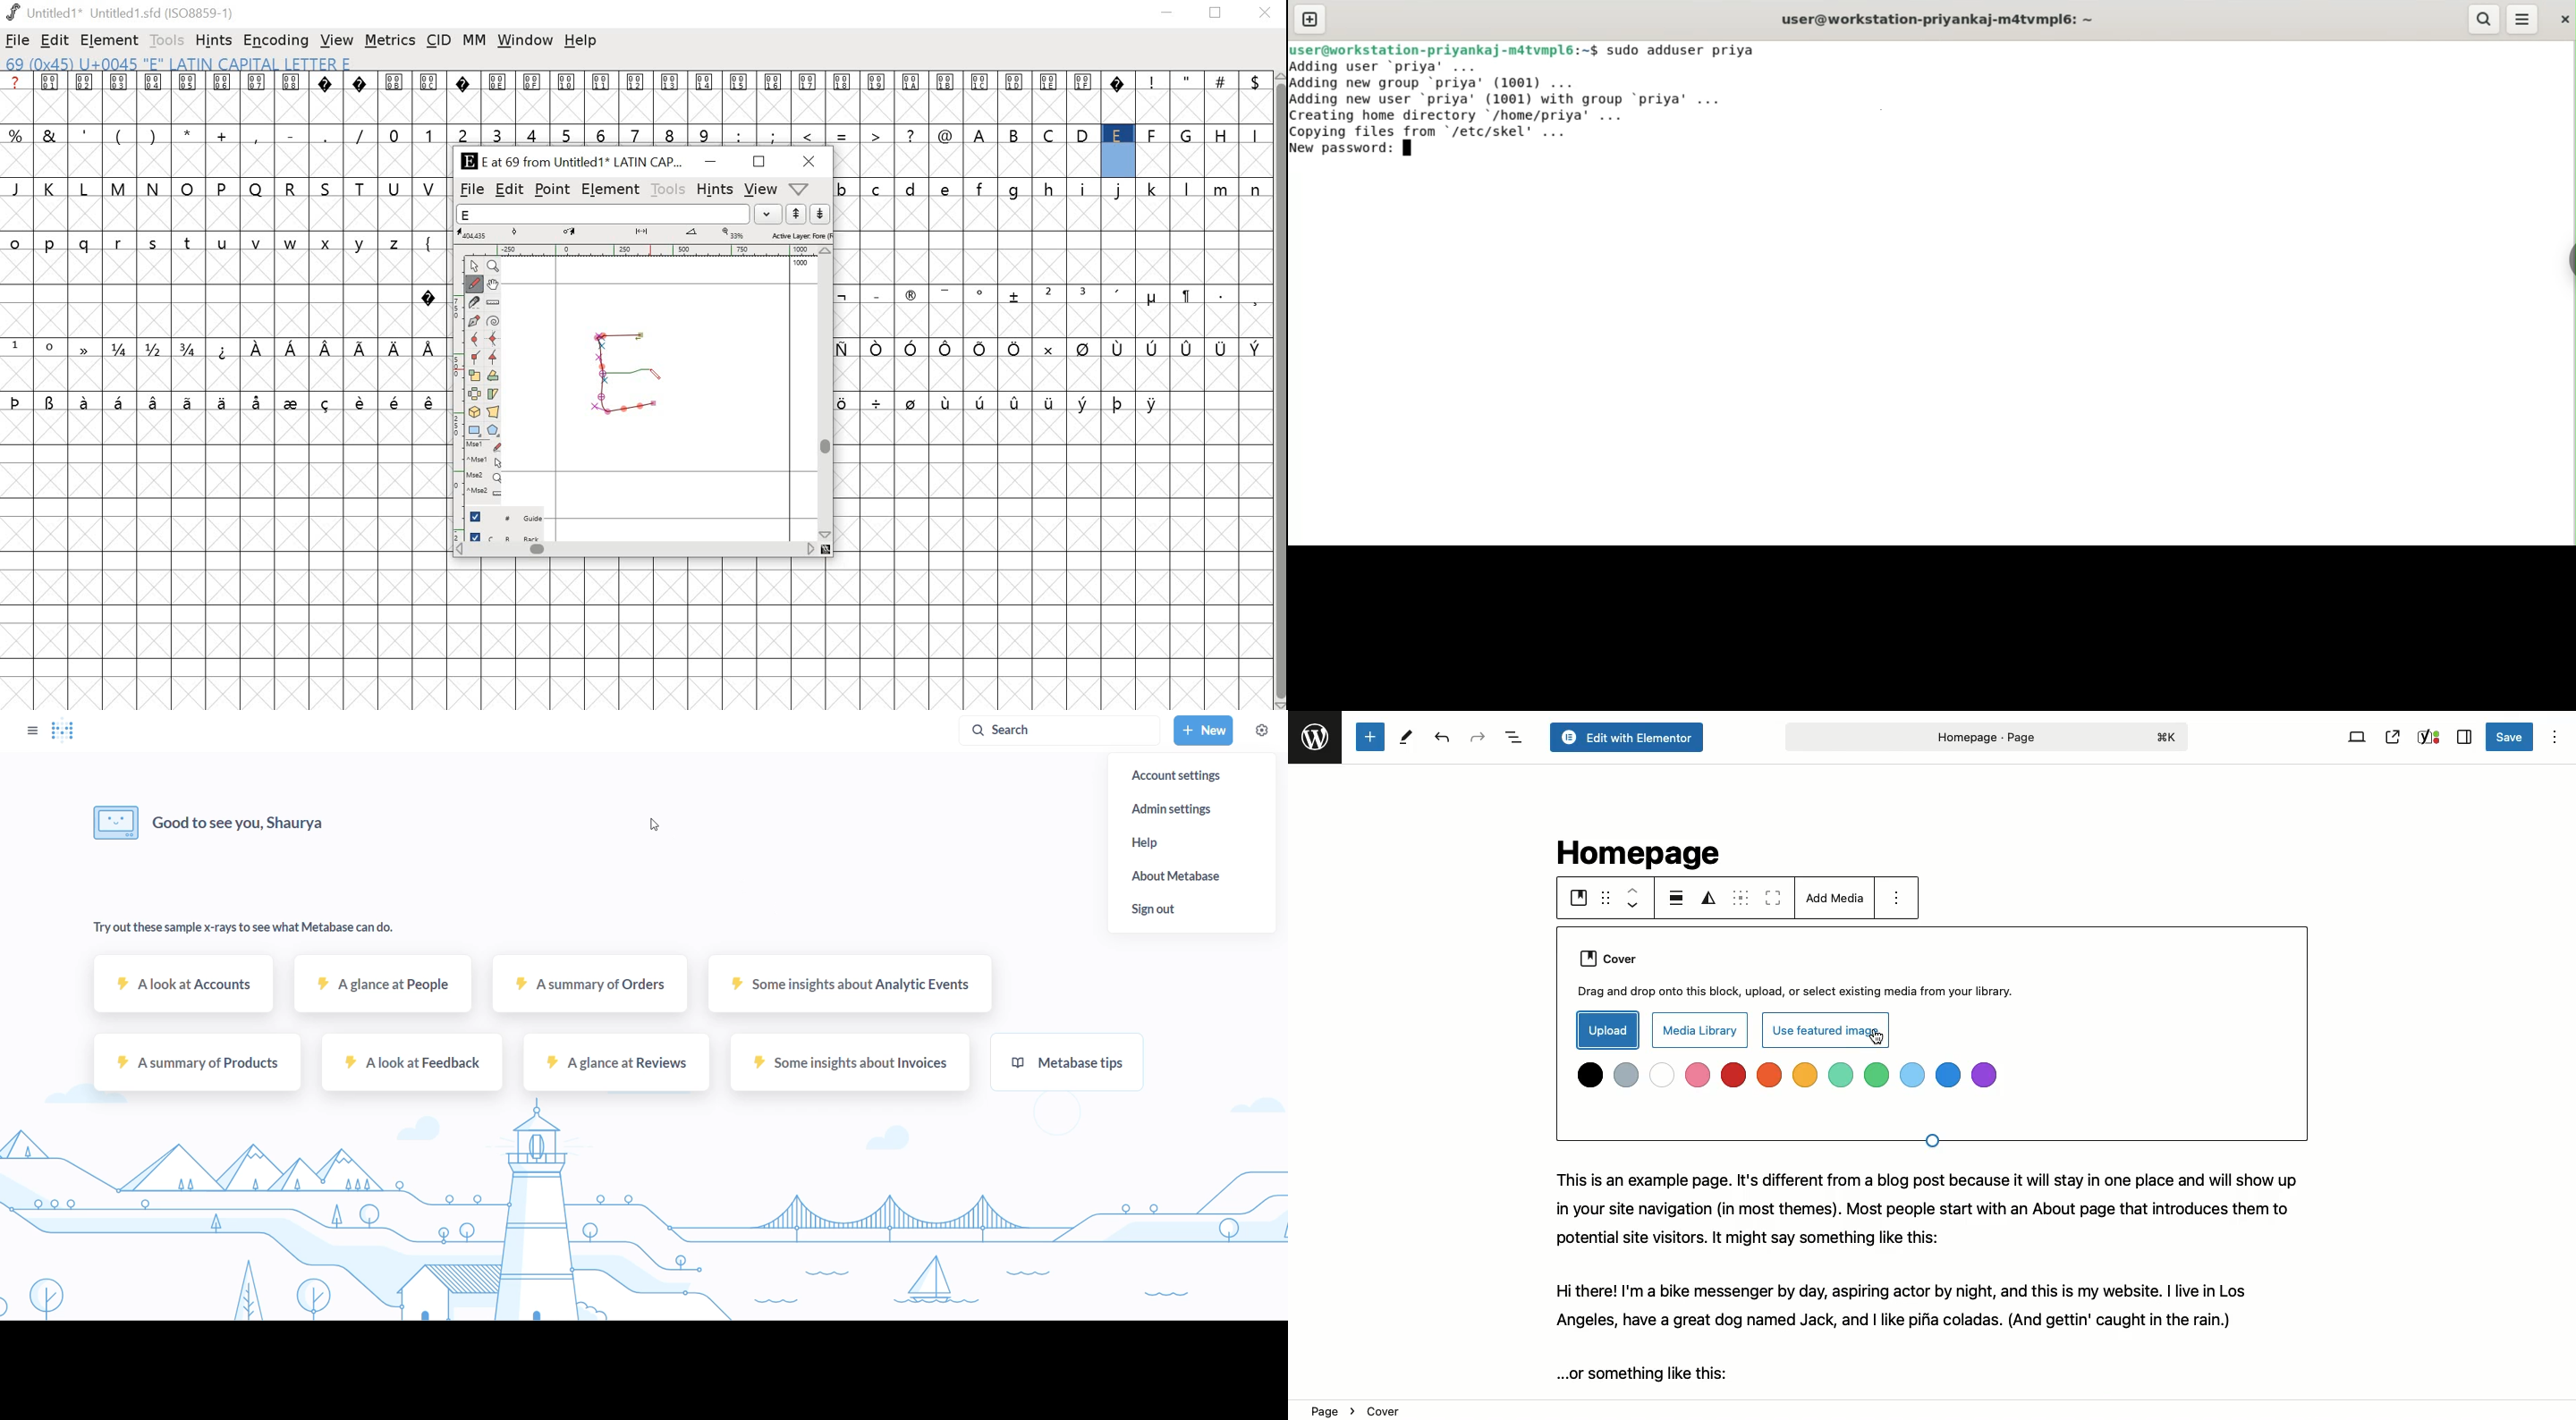 The height and width of the screenshot is (1428, 2576). I want to click on dropdown, so click(769, 214).